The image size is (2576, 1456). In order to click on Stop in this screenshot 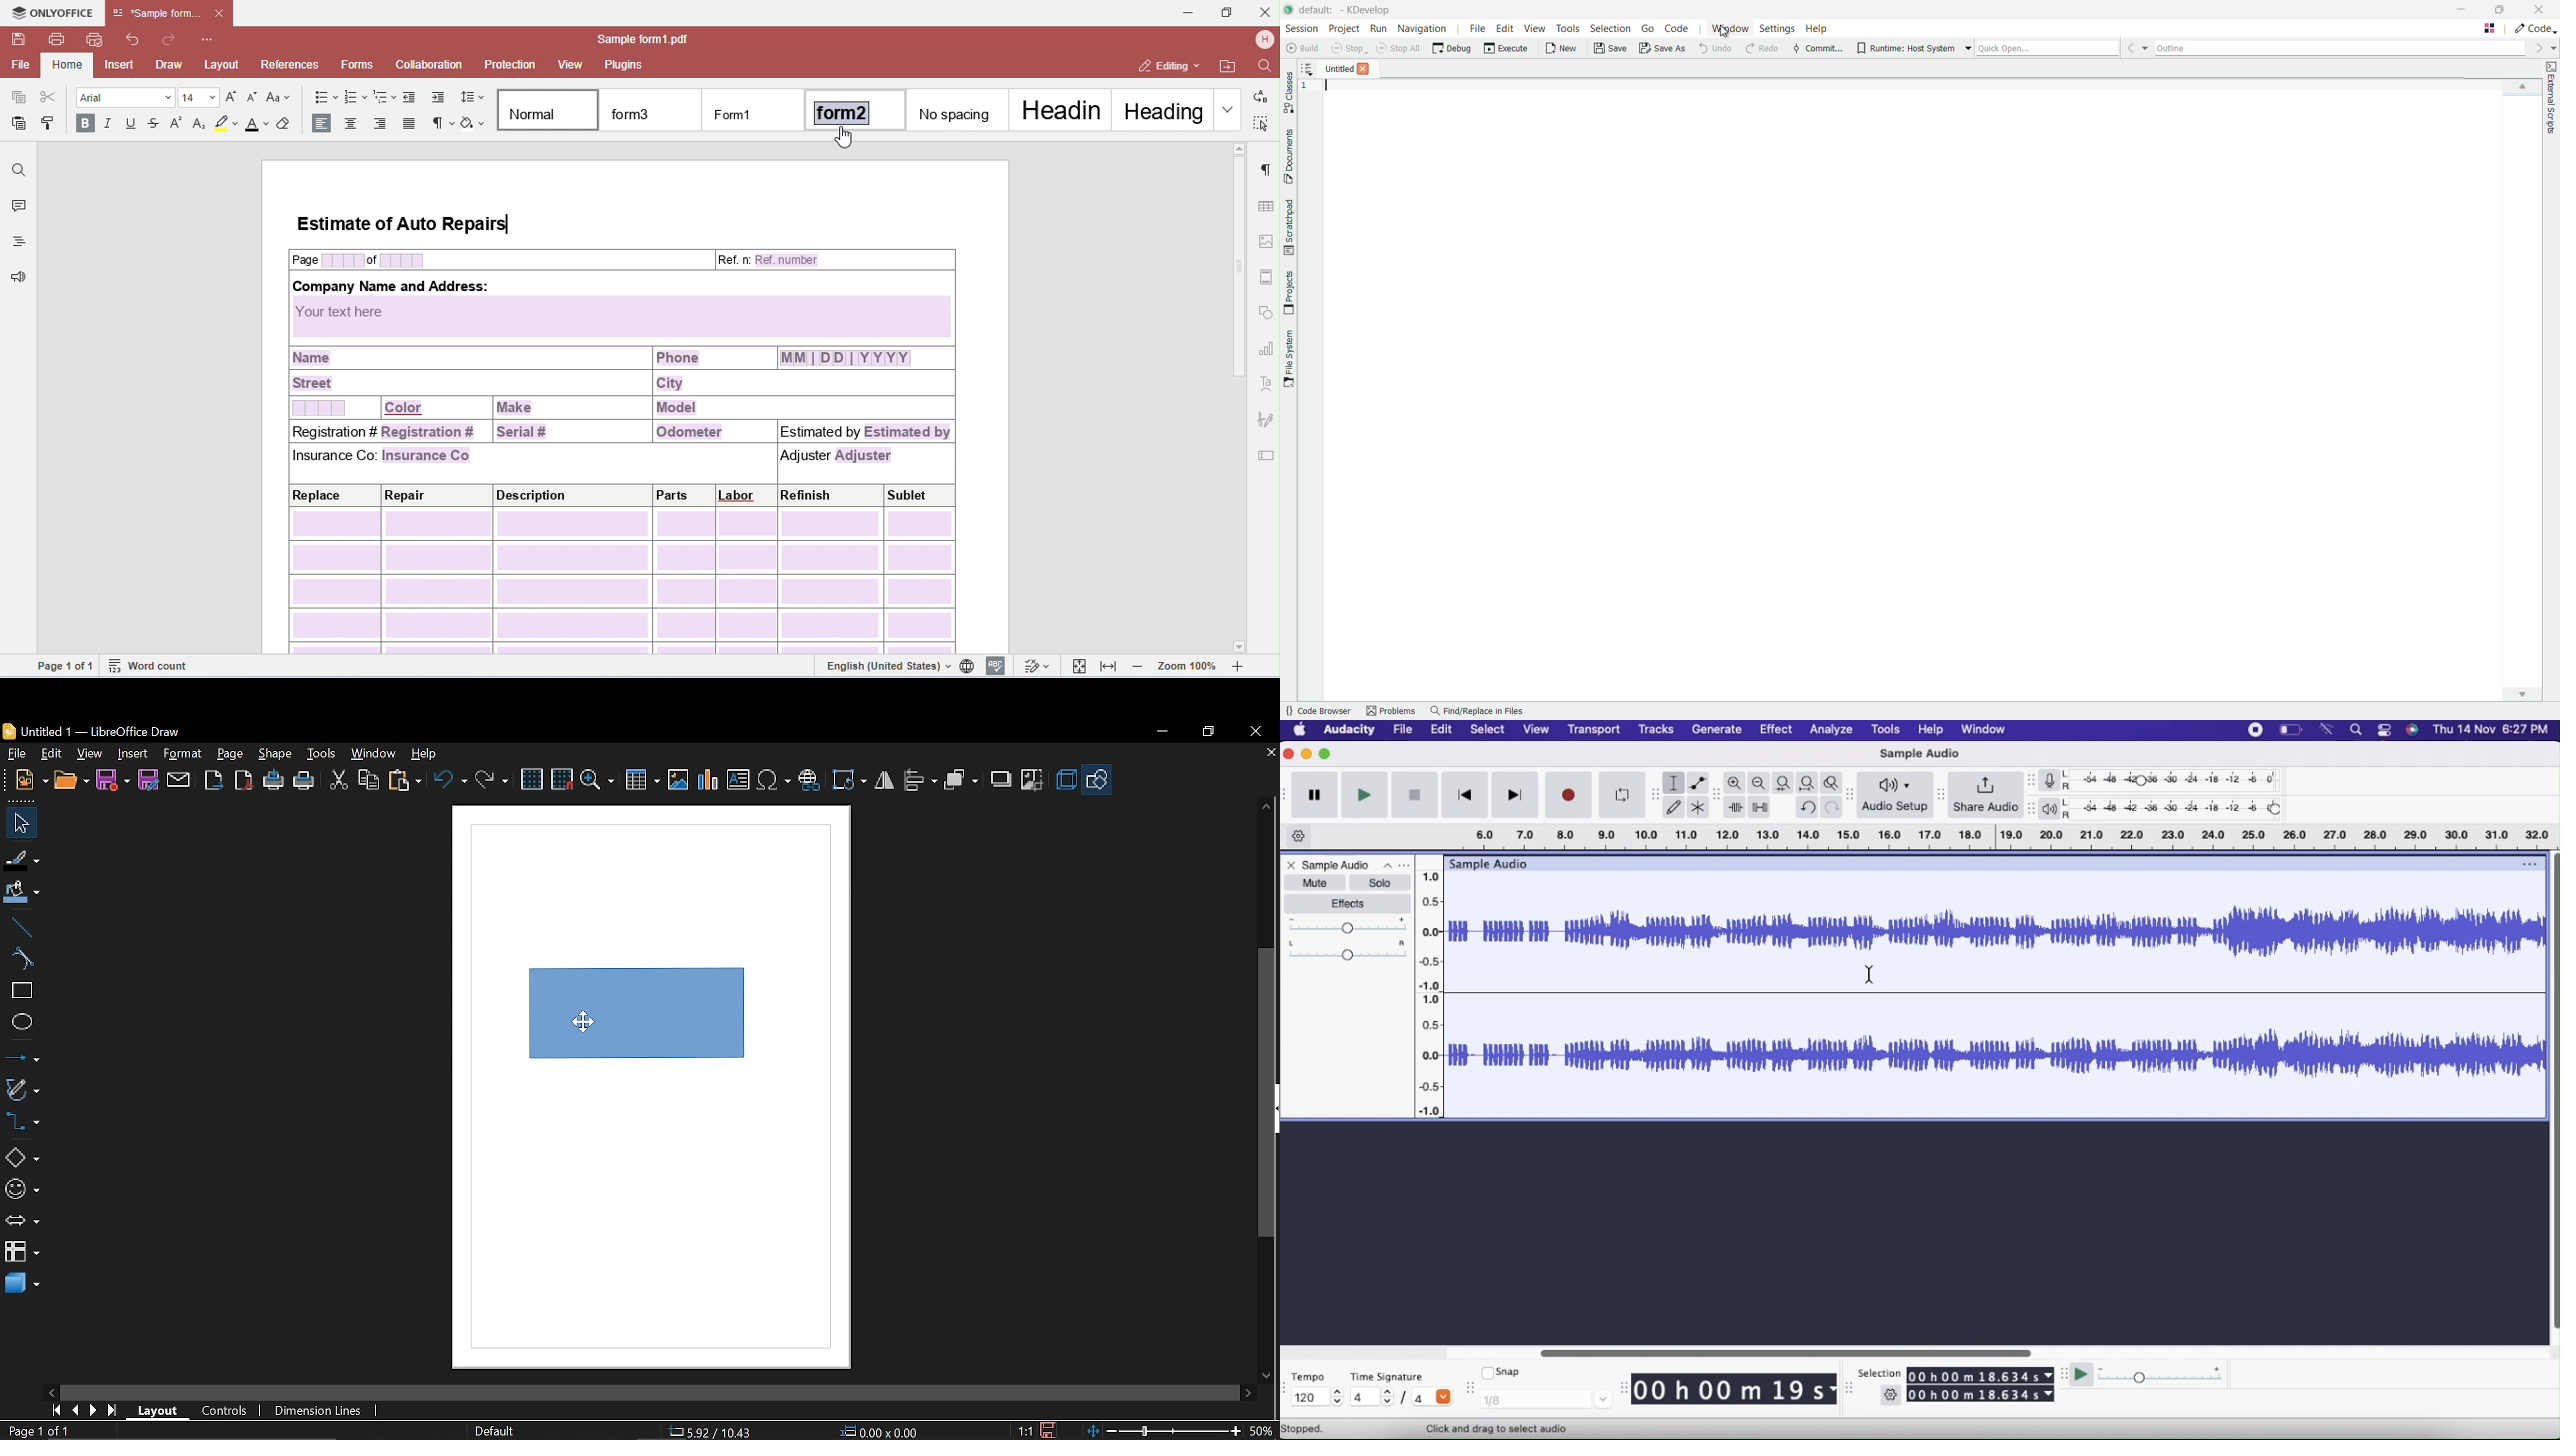, I will do `click(1414, 796)`.